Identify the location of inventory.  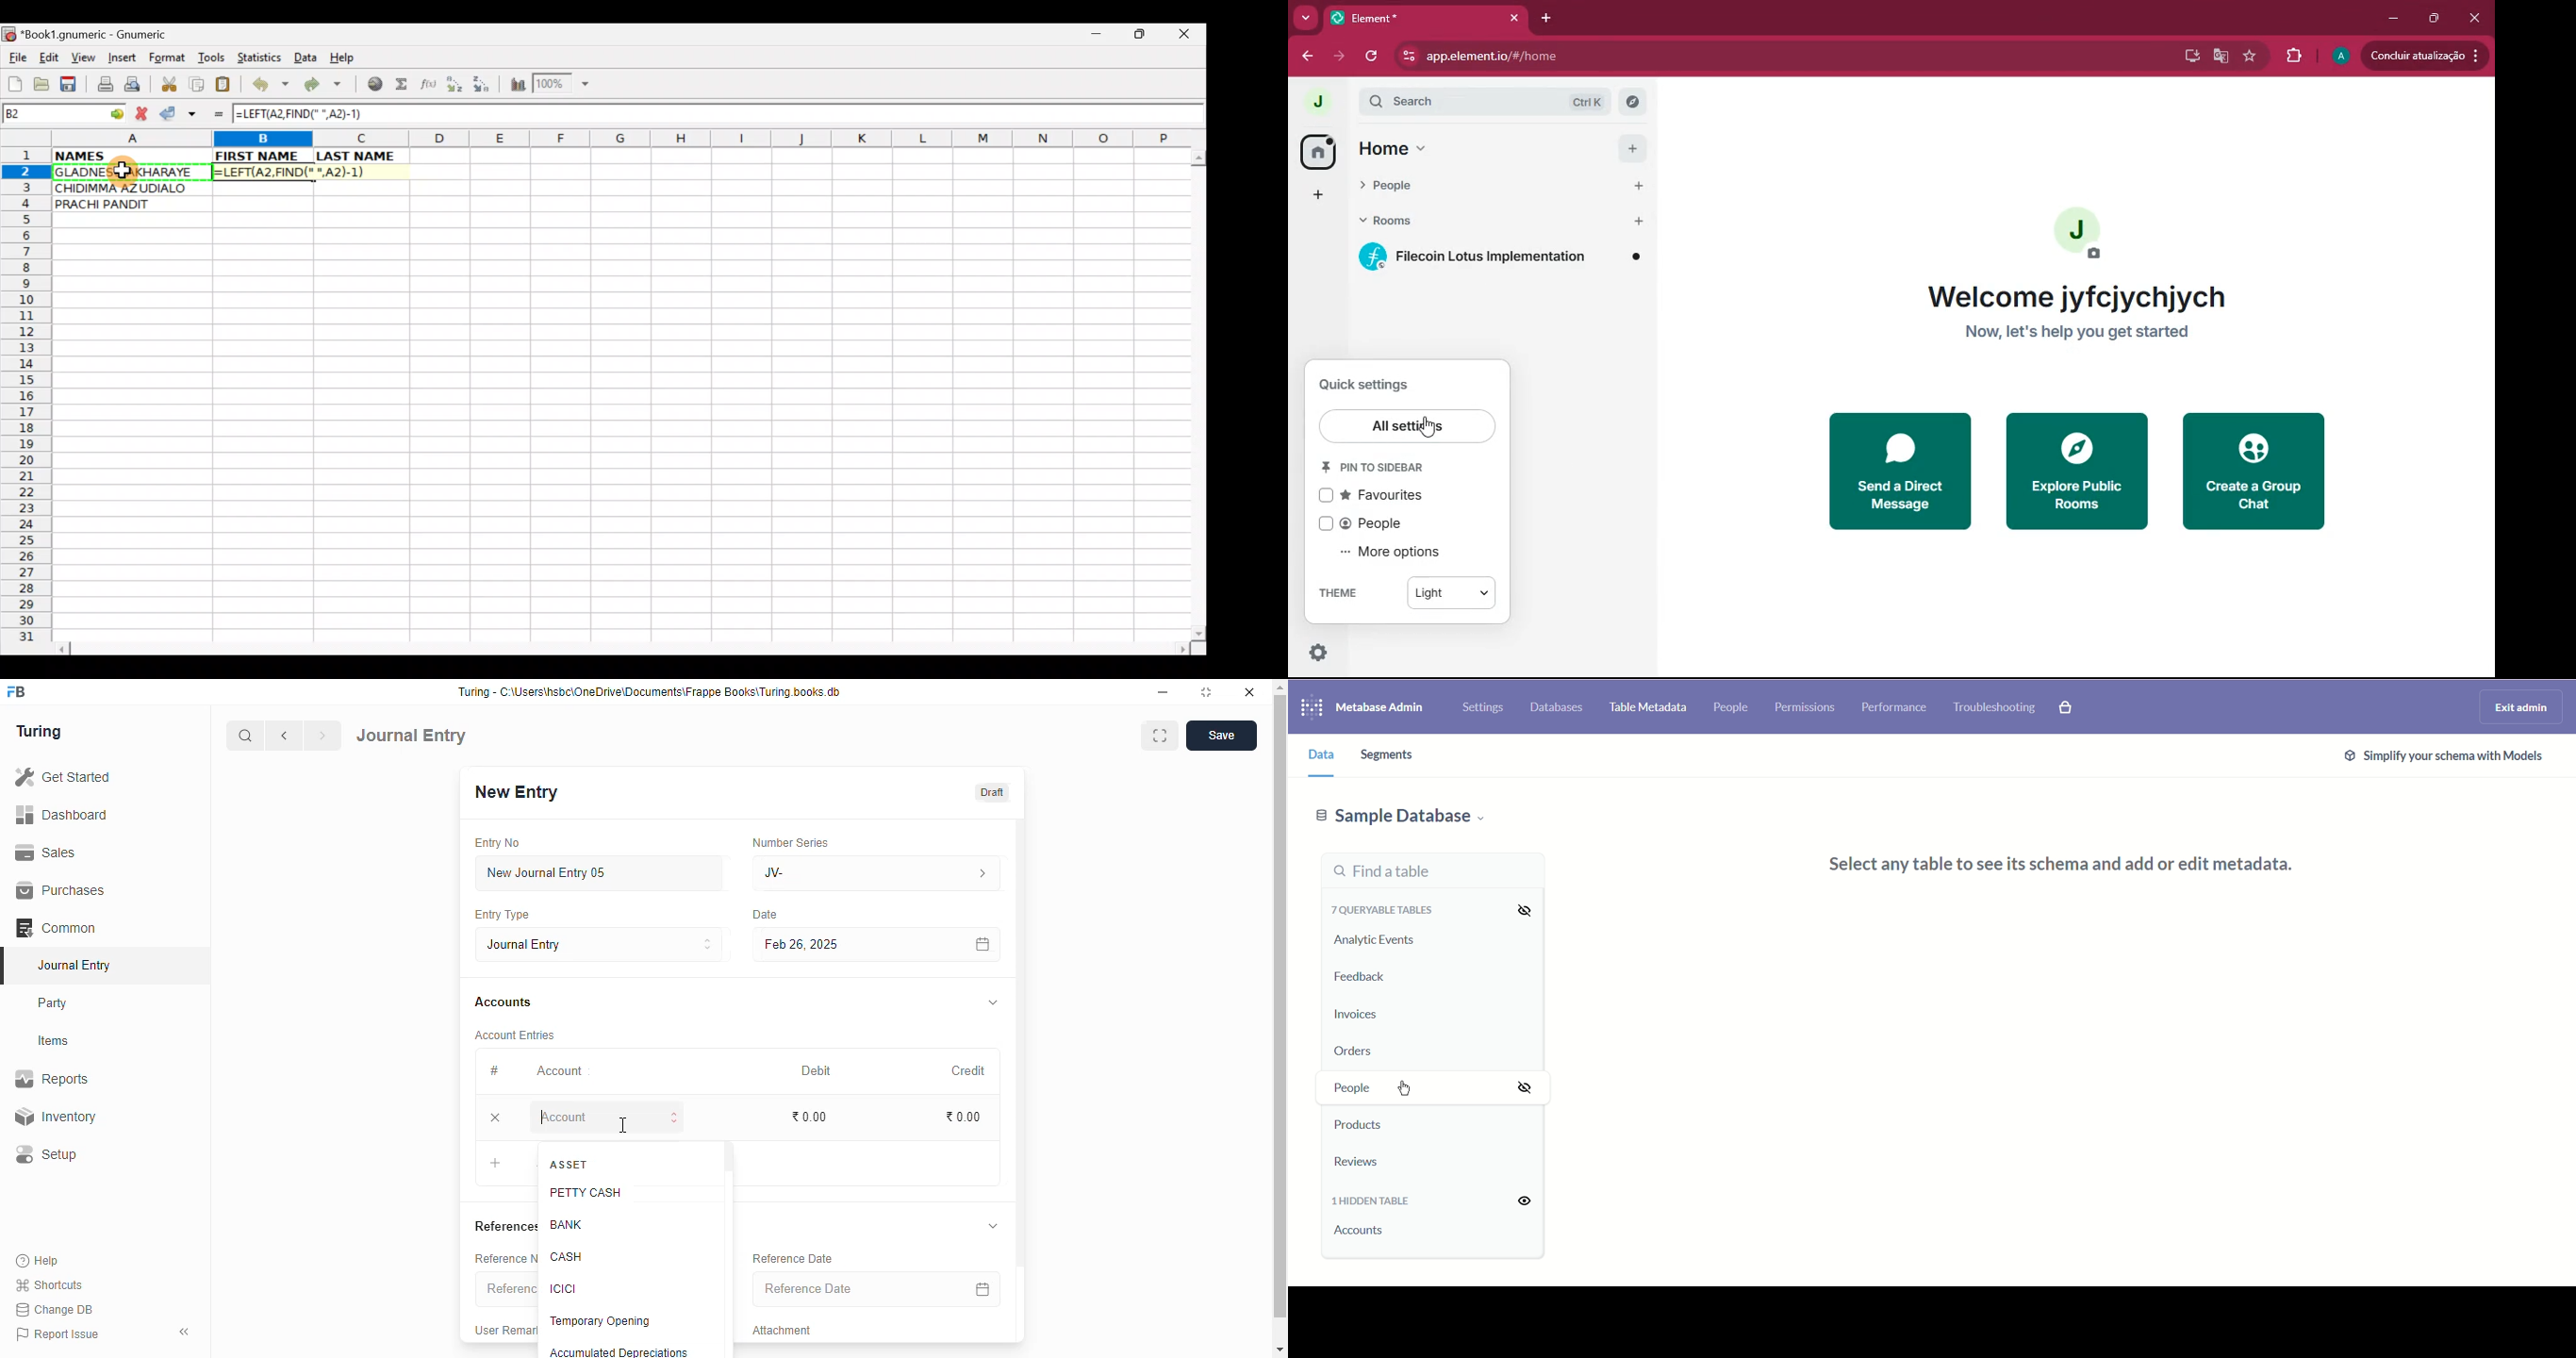
(55, 1117).